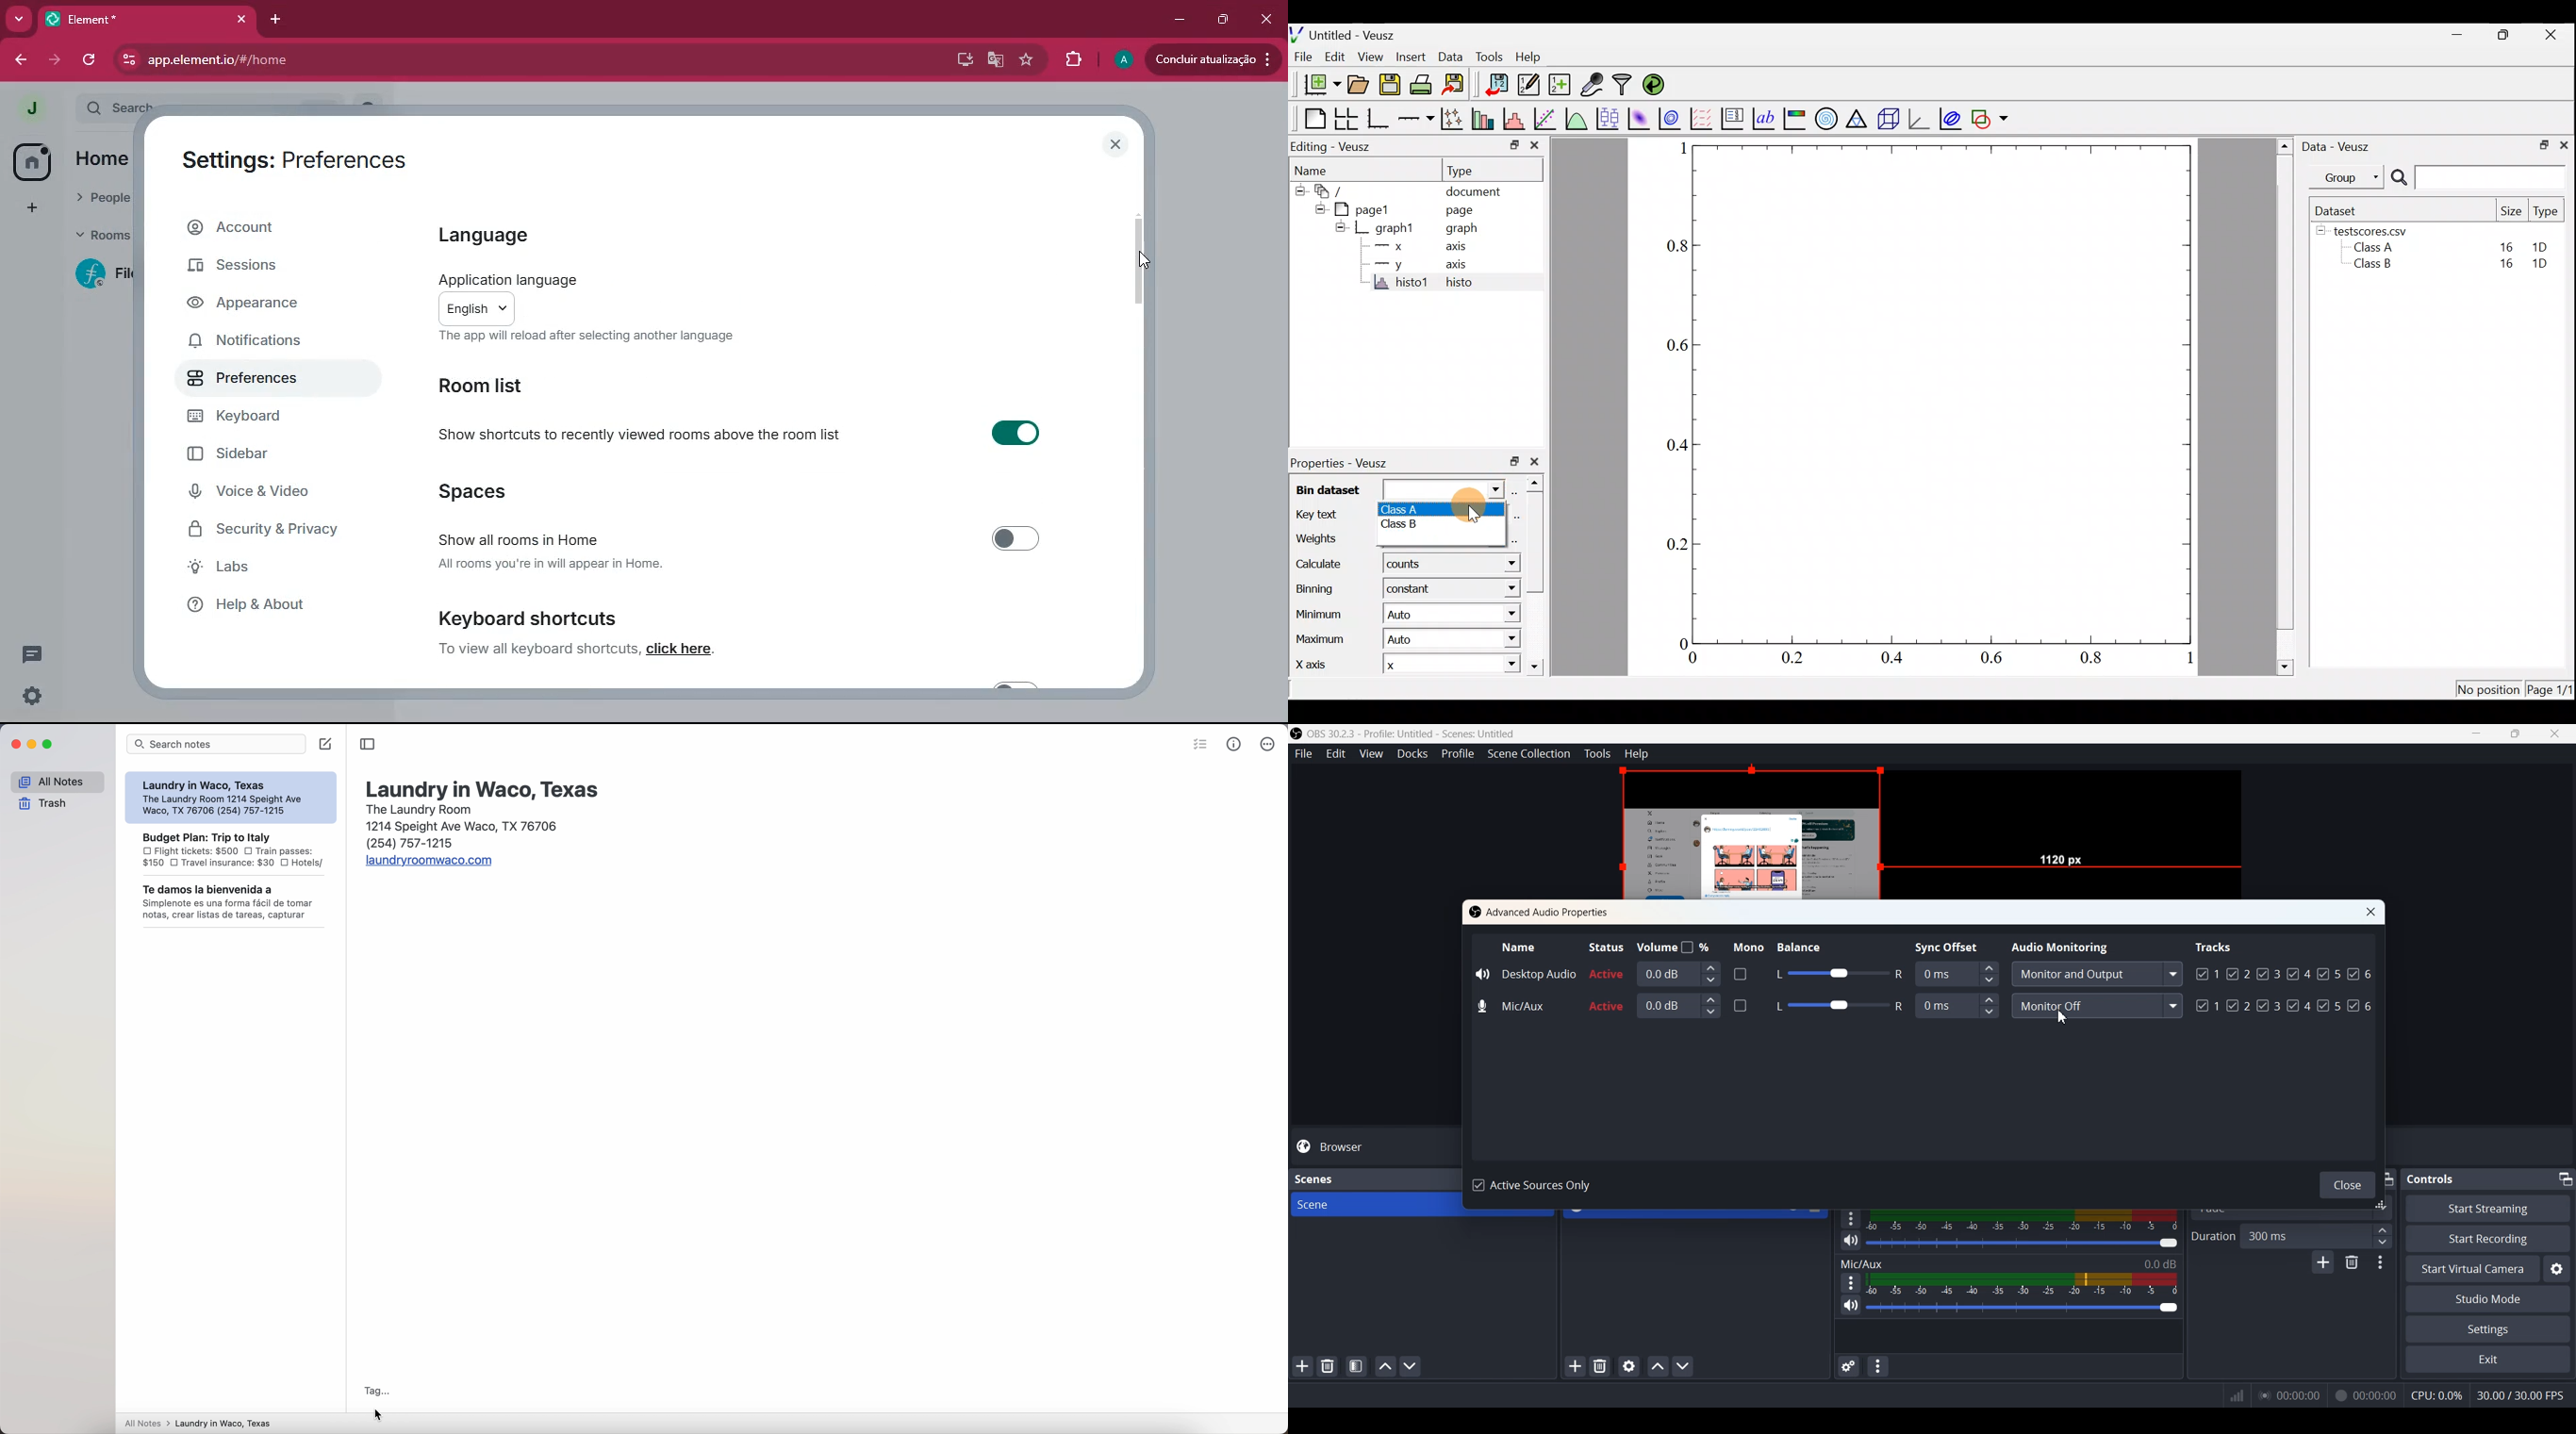 The image size is (2576, 1456). What do you see at coordinates (1851, 1306) in the screenshot?
I see `Mute / Unmute` at bounding box center [1851, 1306].